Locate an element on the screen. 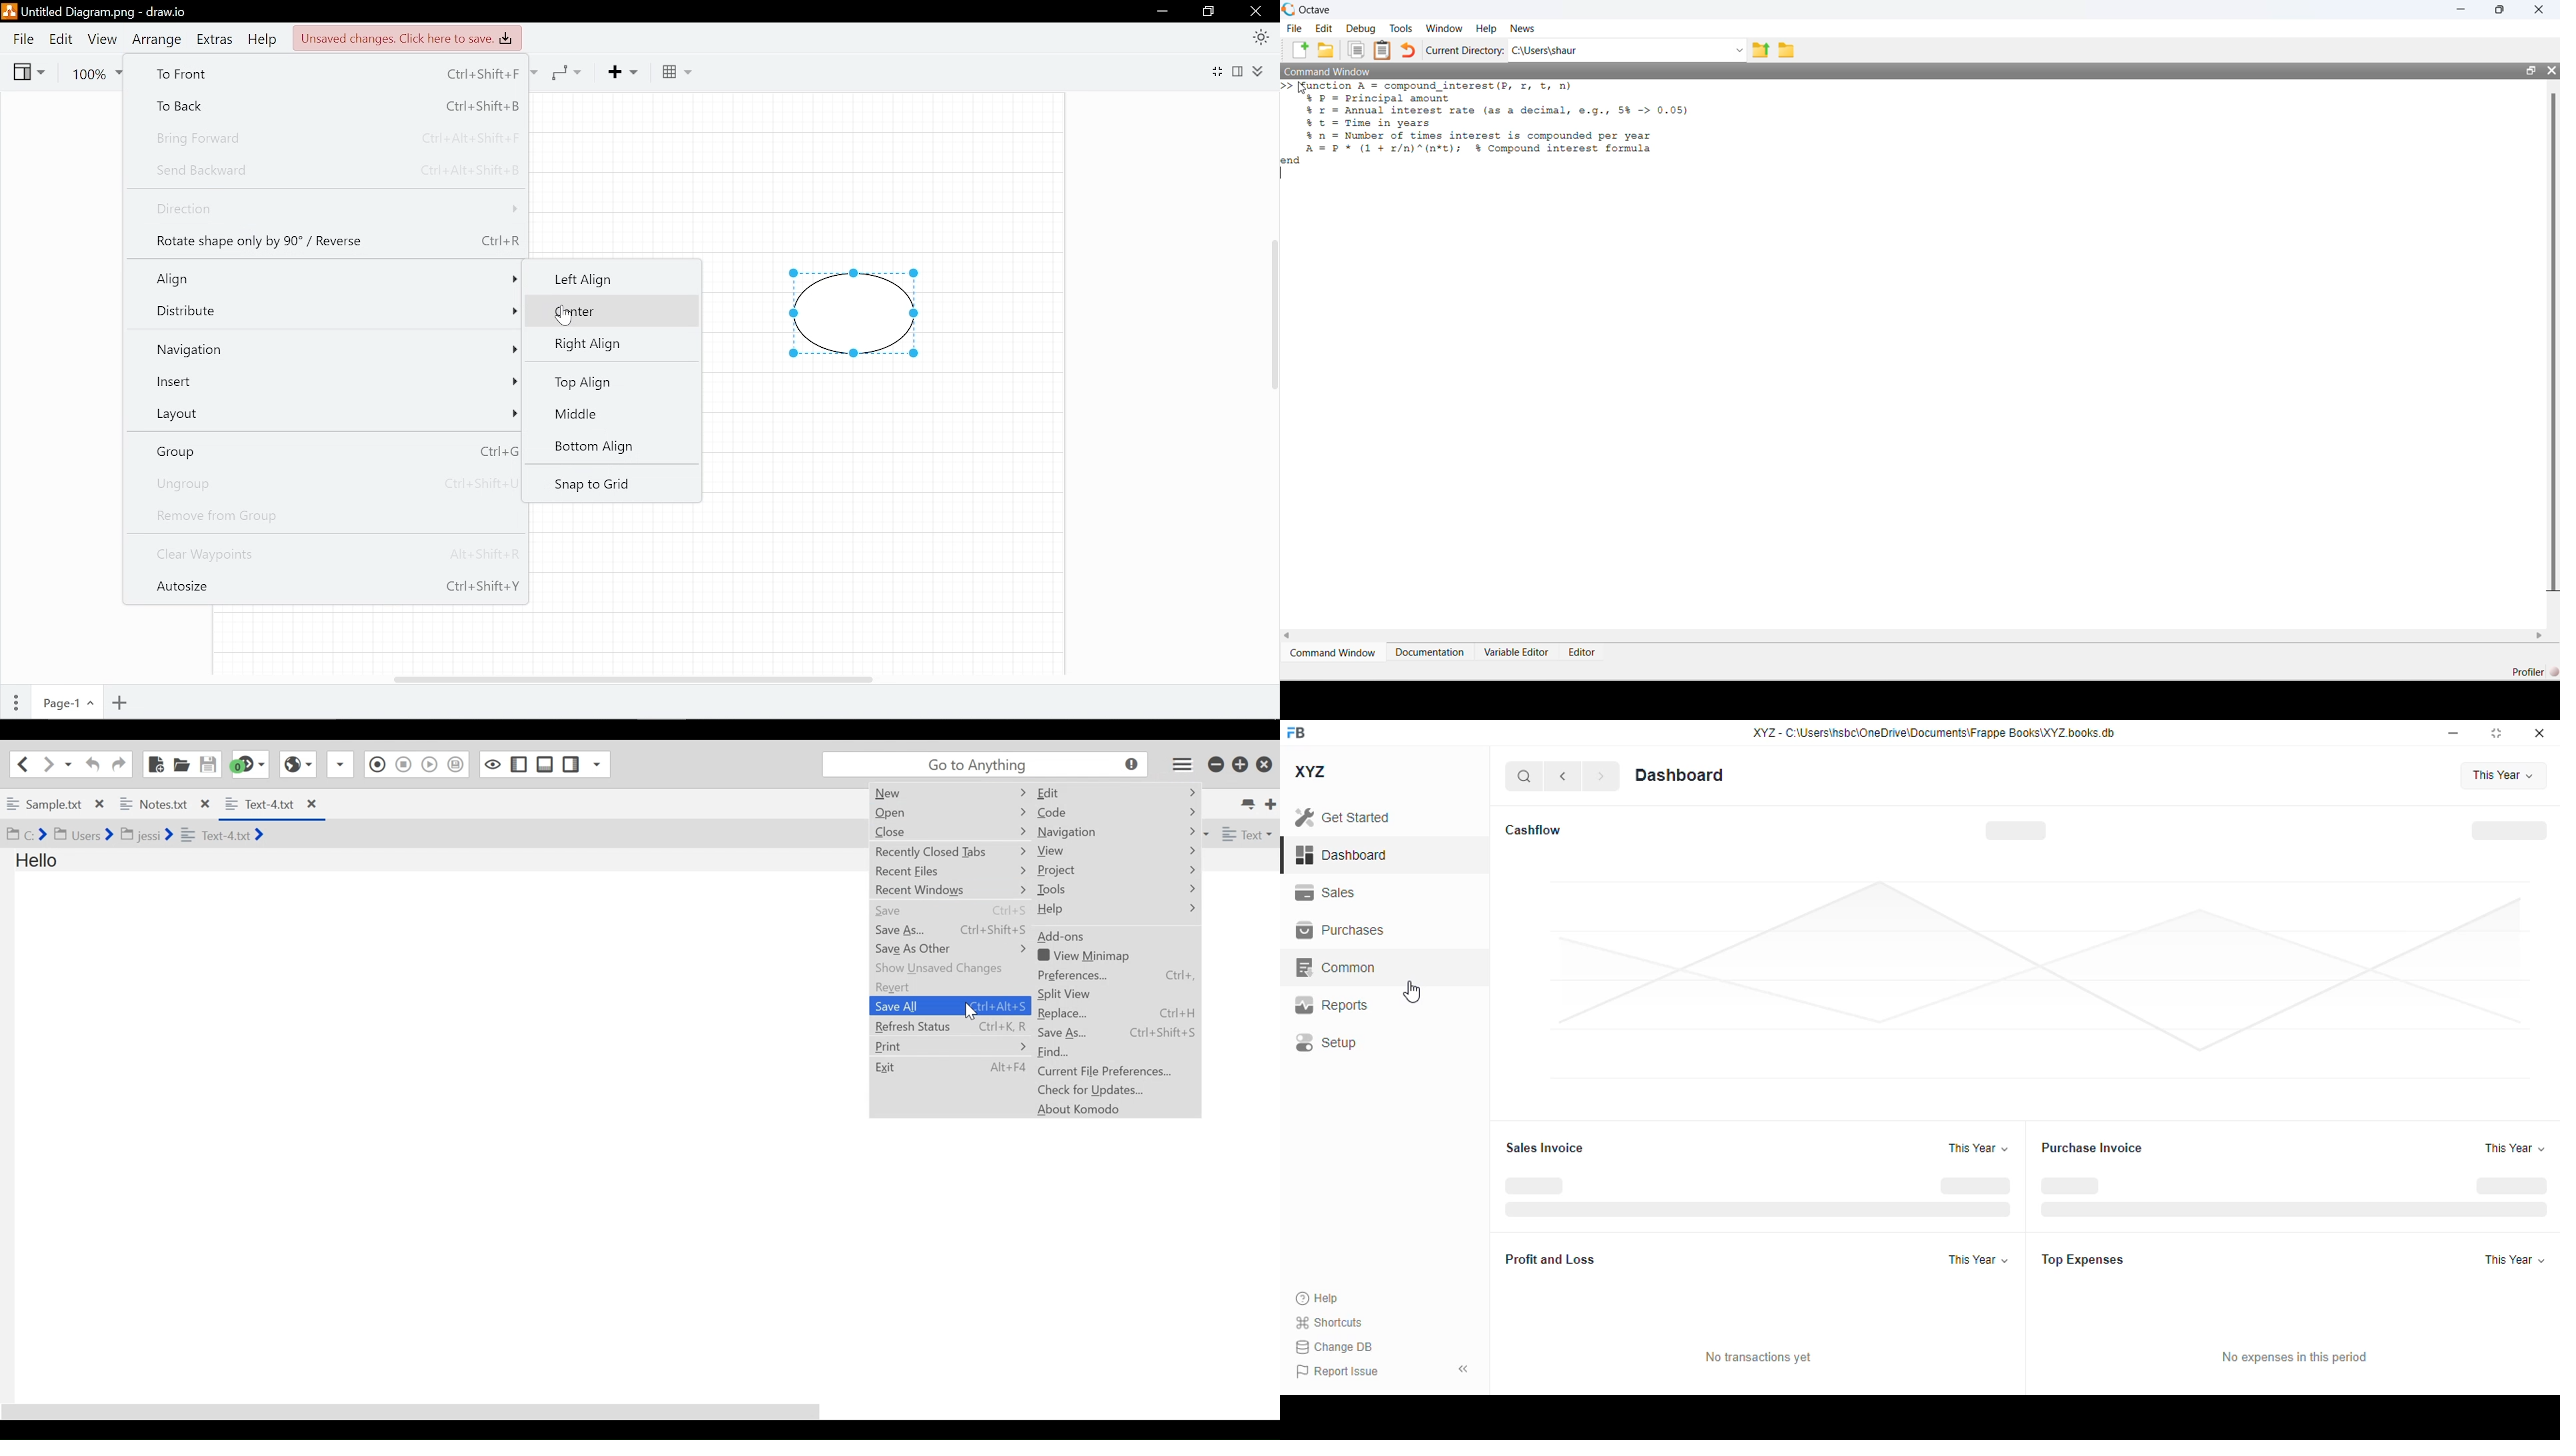 This screenshot has height=1456, width=2576. Play last Macro is located at coordinates (430, 765).